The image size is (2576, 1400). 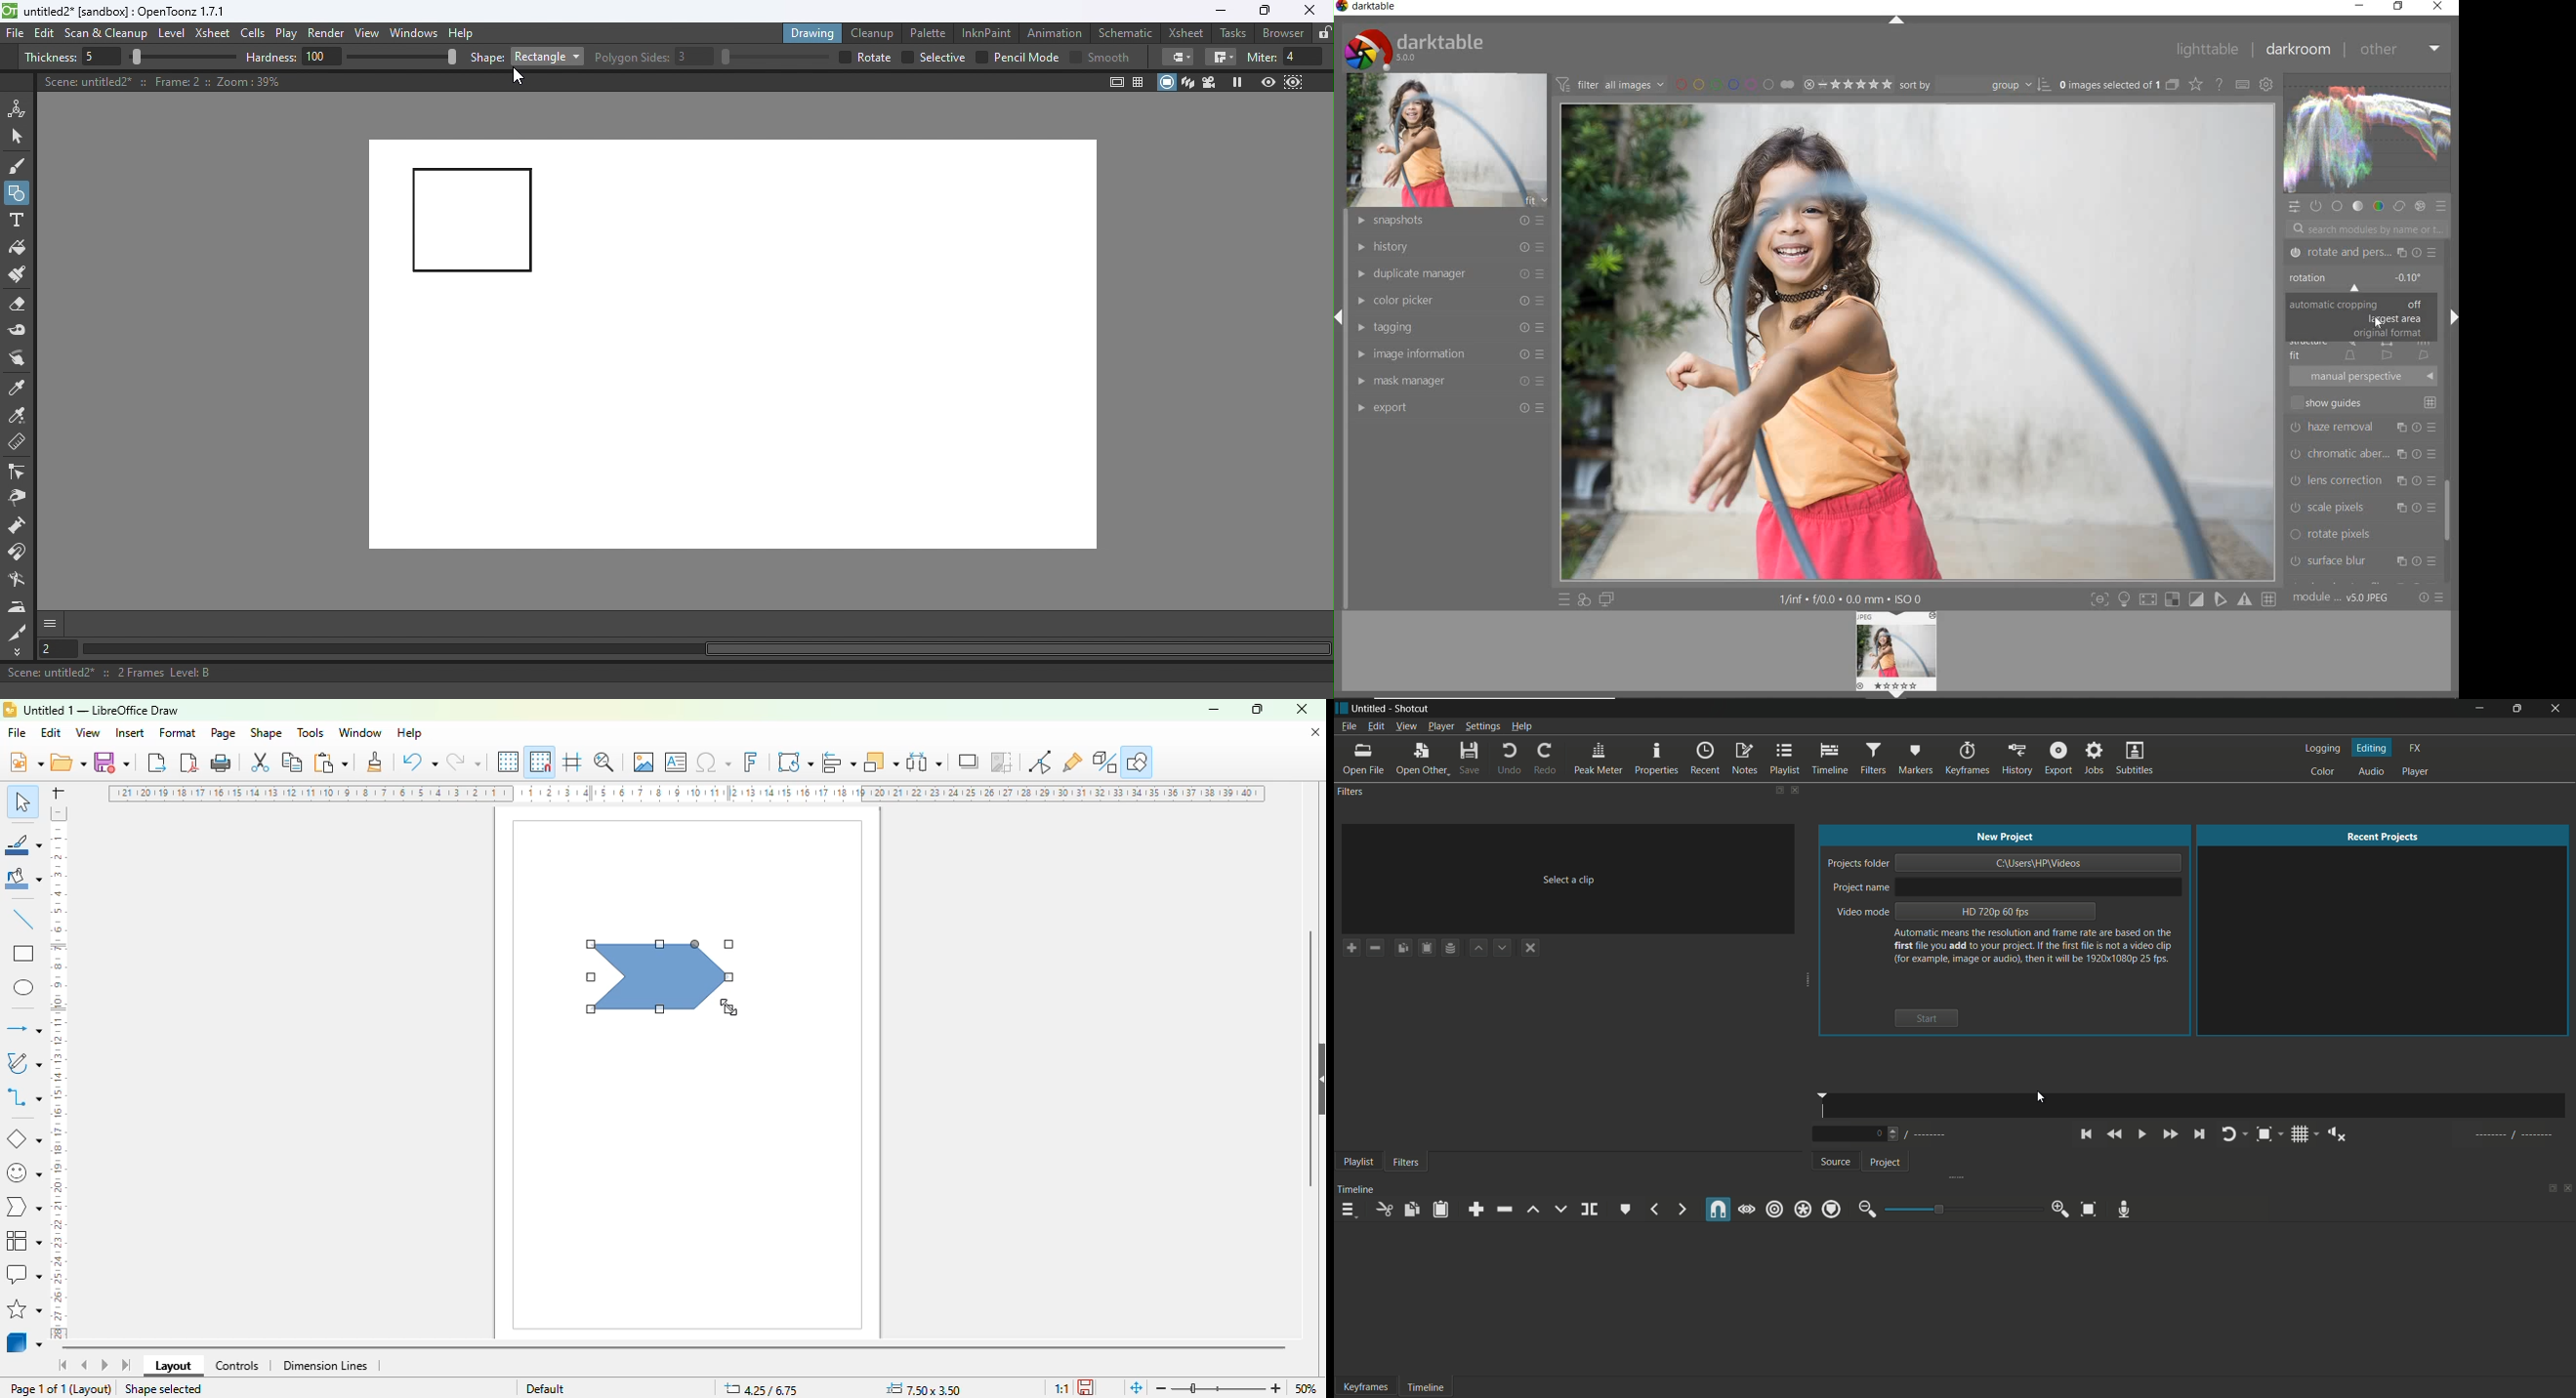 I want to click on record audio, so click(x=2124, y=1208).